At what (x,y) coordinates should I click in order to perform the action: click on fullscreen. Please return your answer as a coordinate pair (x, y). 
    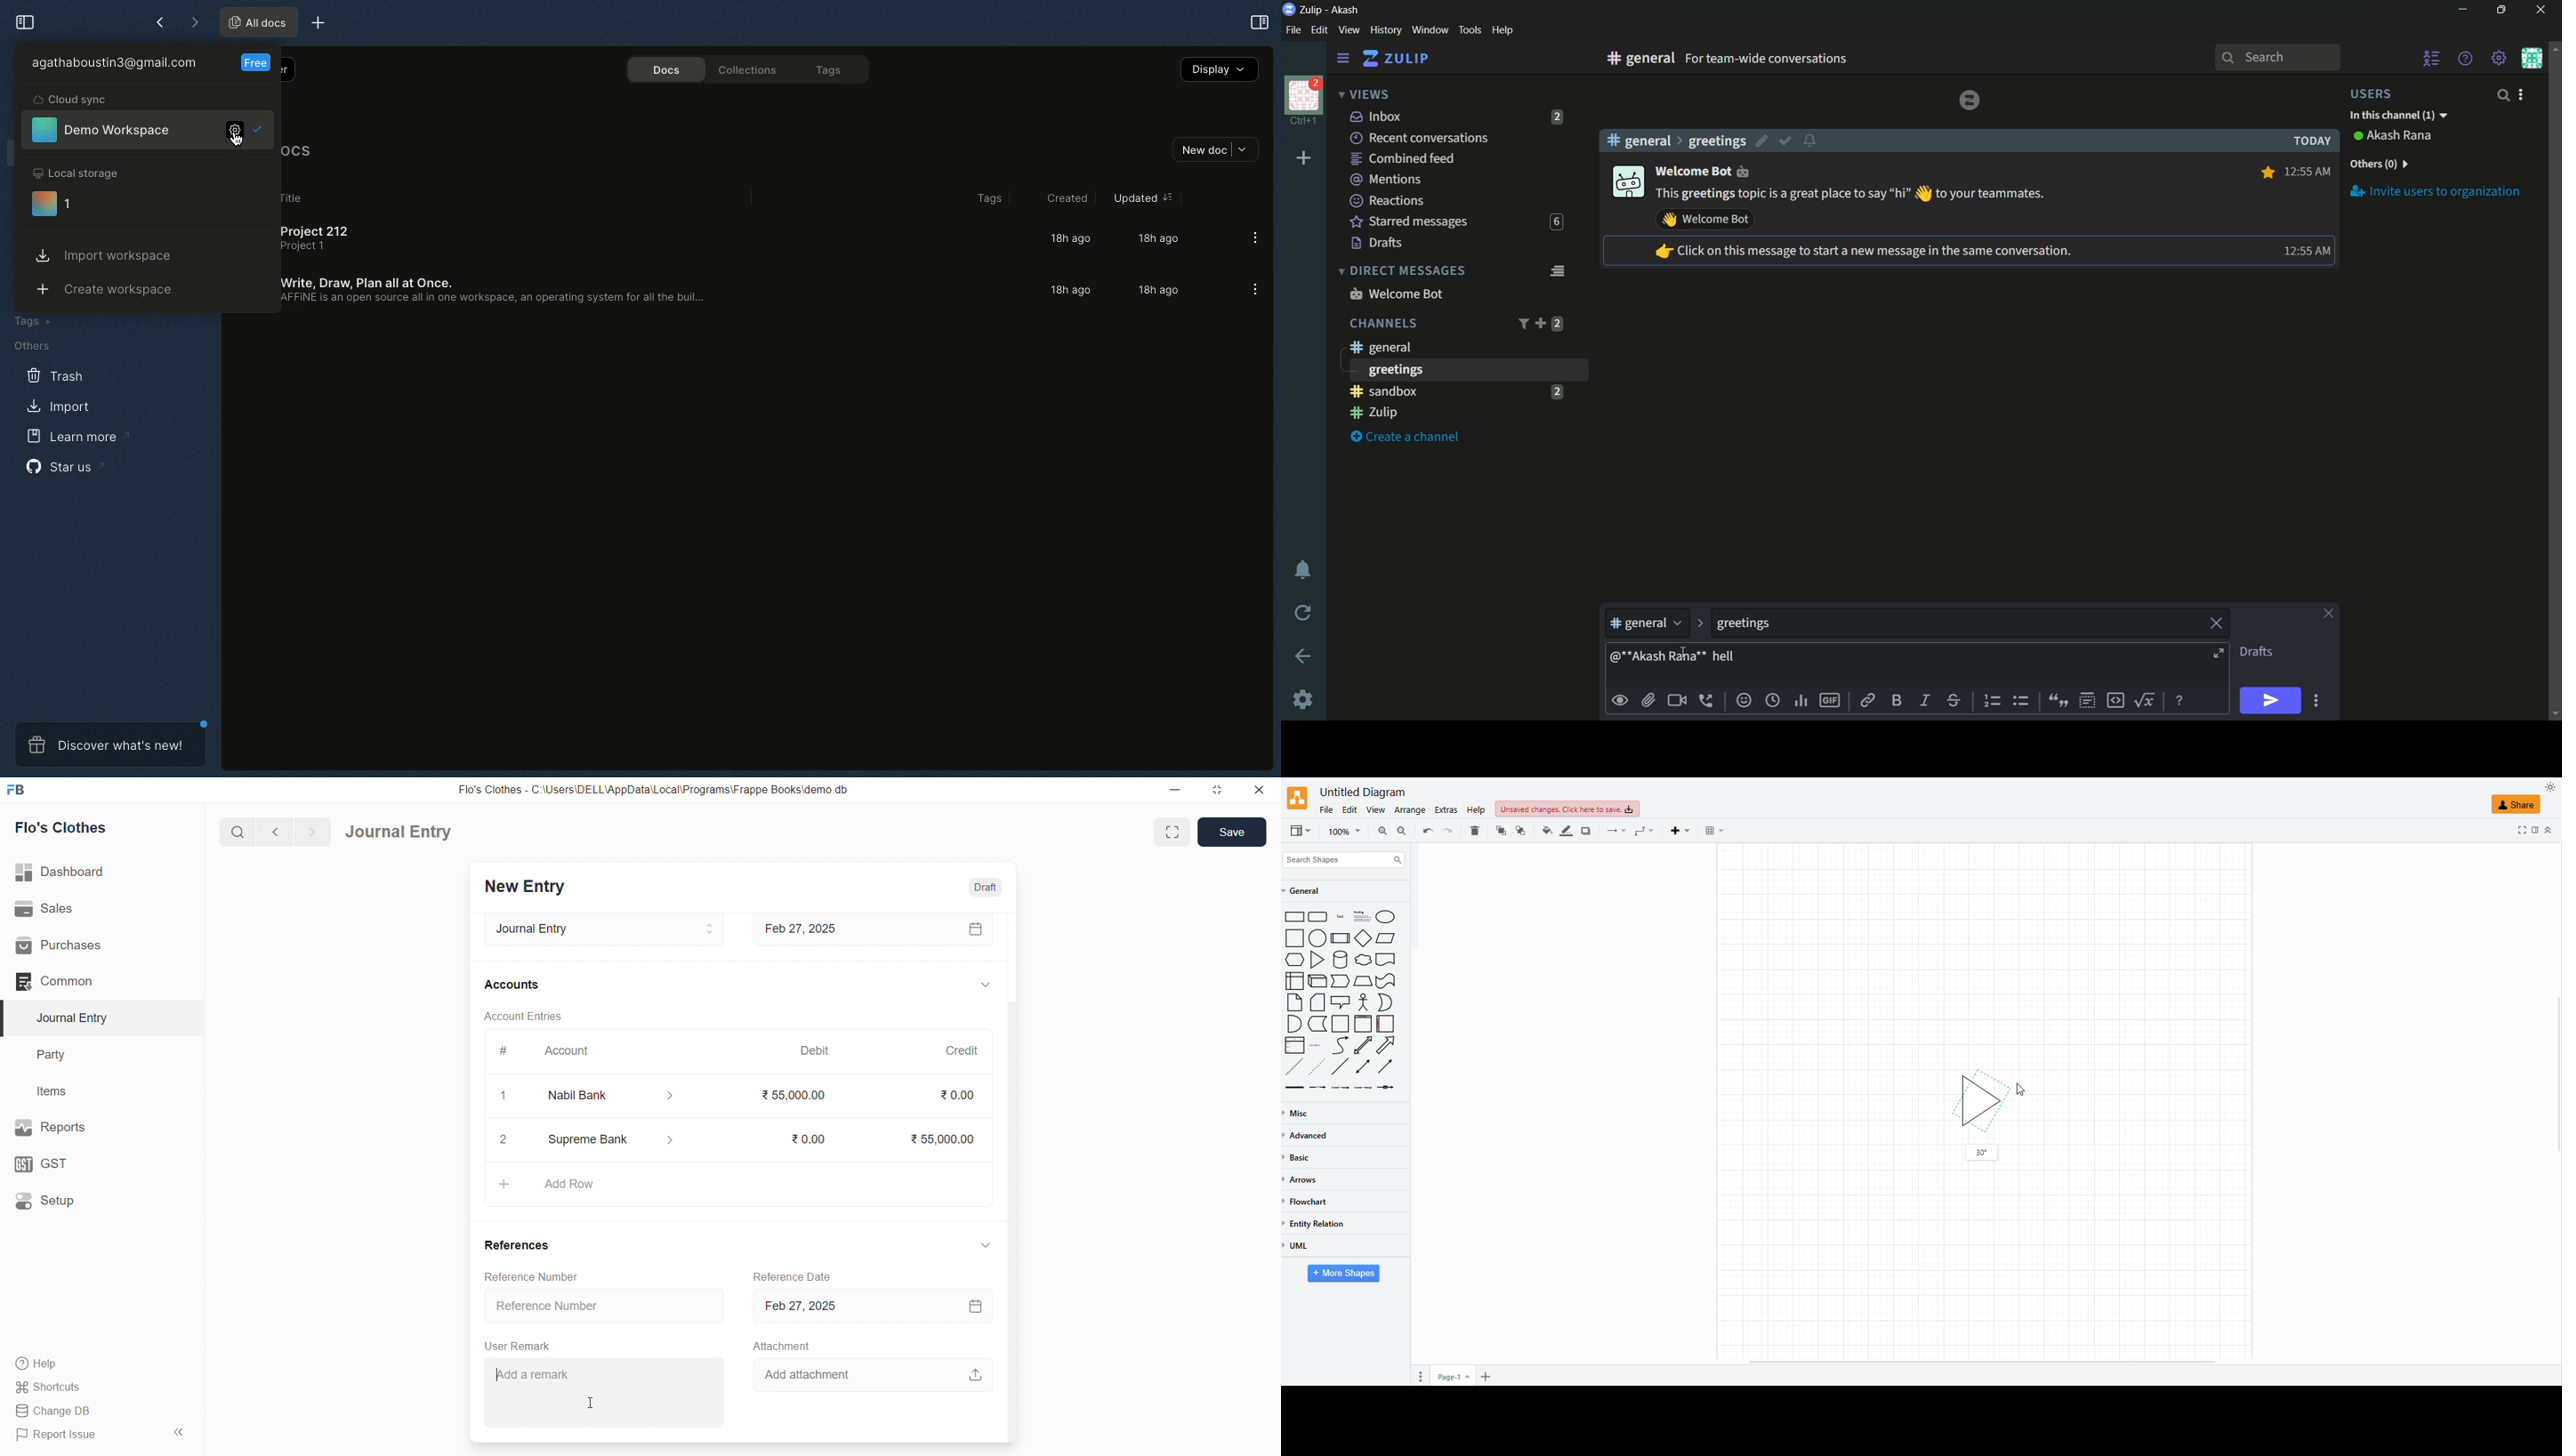
    Looking at the image, I should click on (2521, 830).